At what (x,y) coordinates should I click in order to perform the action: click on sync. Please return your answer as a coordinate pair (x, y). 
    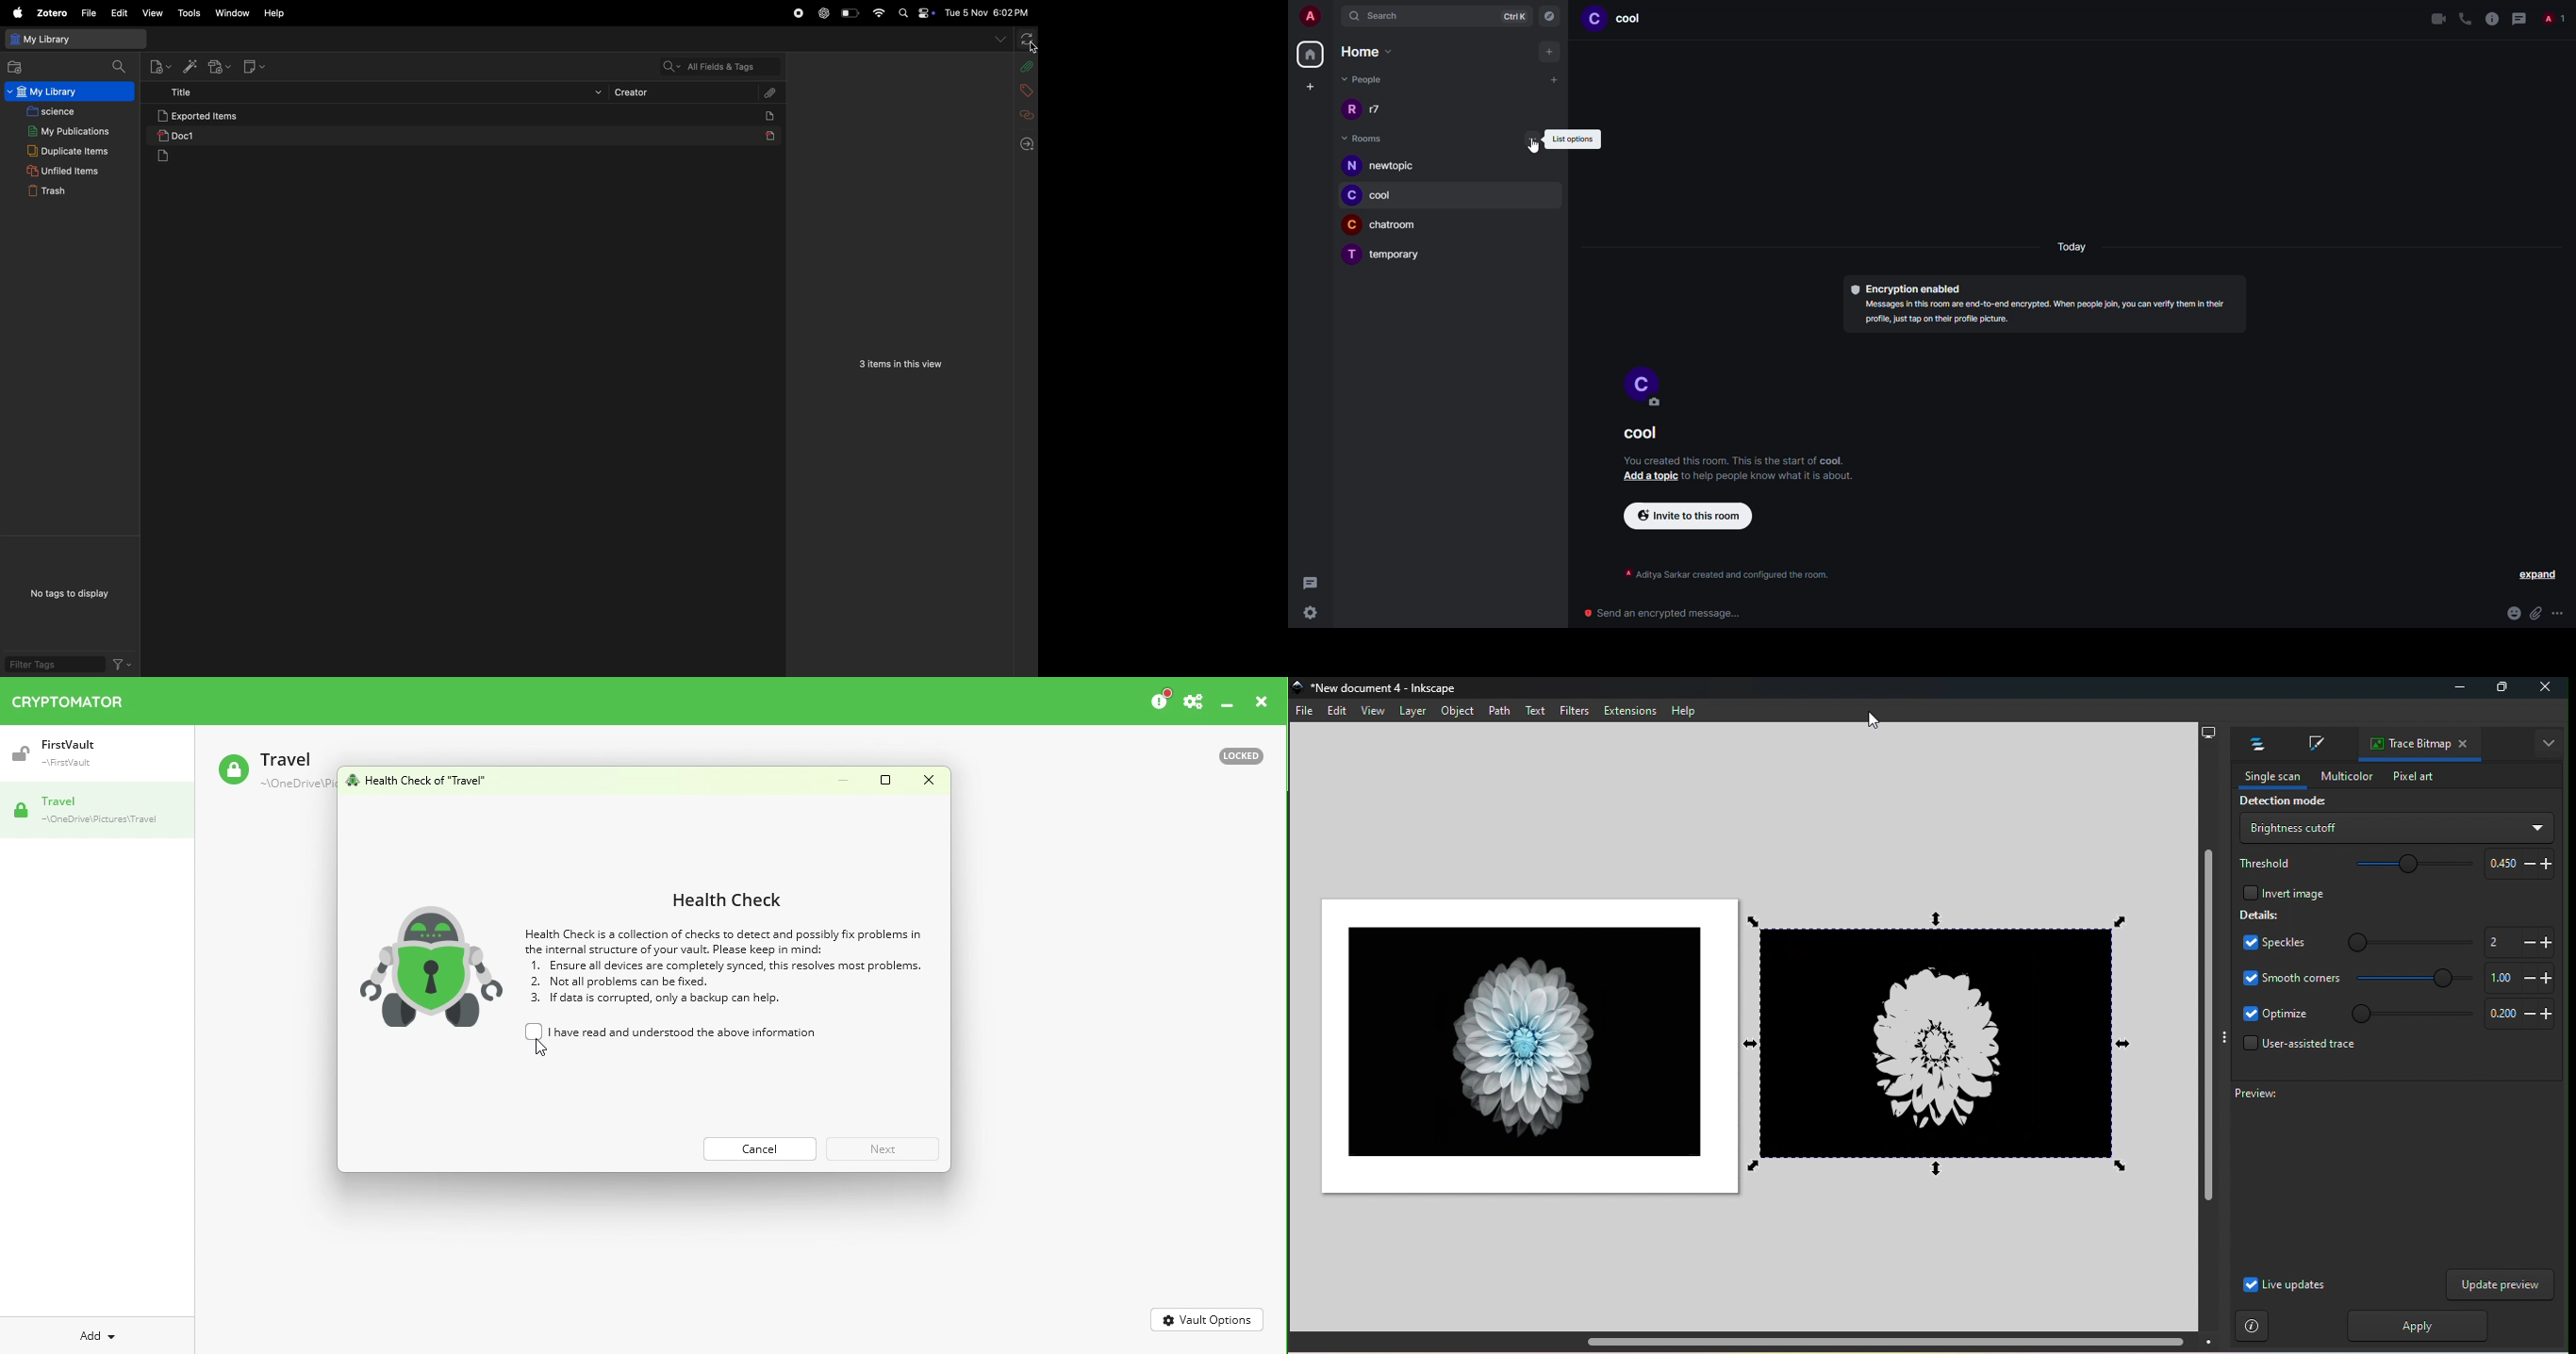
    Looking at the image, I should click on (1027, 38).